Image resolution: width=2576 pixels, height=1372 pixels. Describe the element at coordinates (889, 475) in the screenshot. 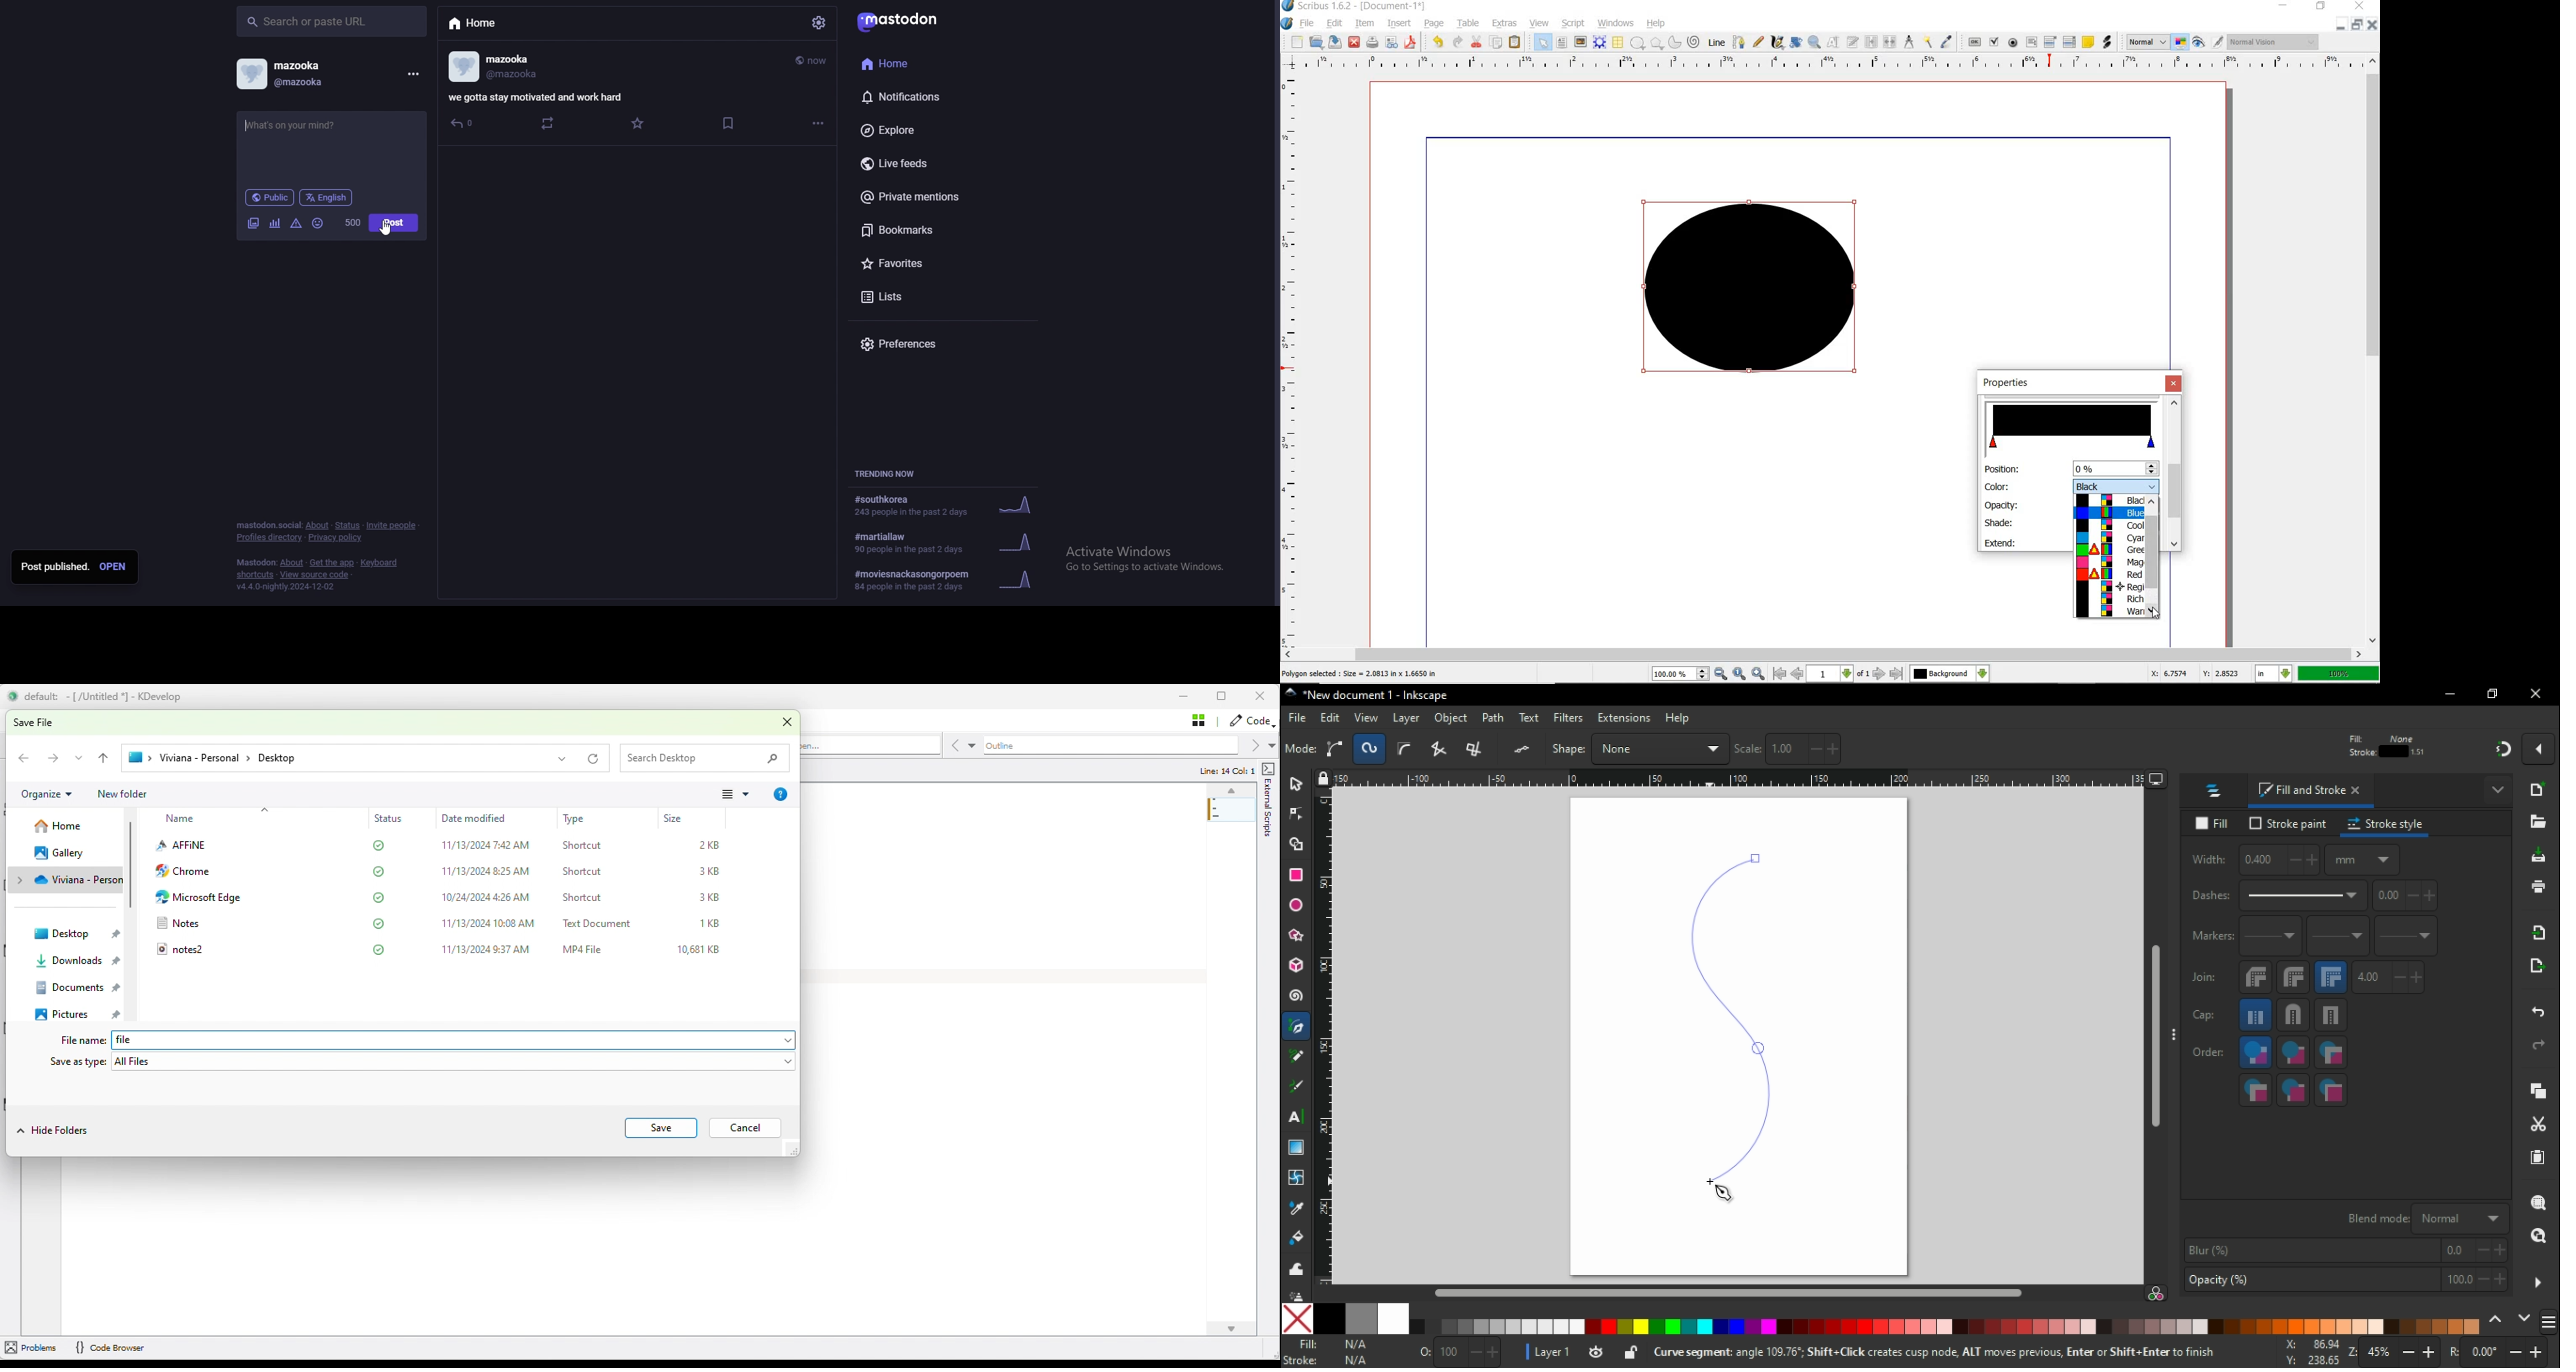

I see `trending now` at that location.